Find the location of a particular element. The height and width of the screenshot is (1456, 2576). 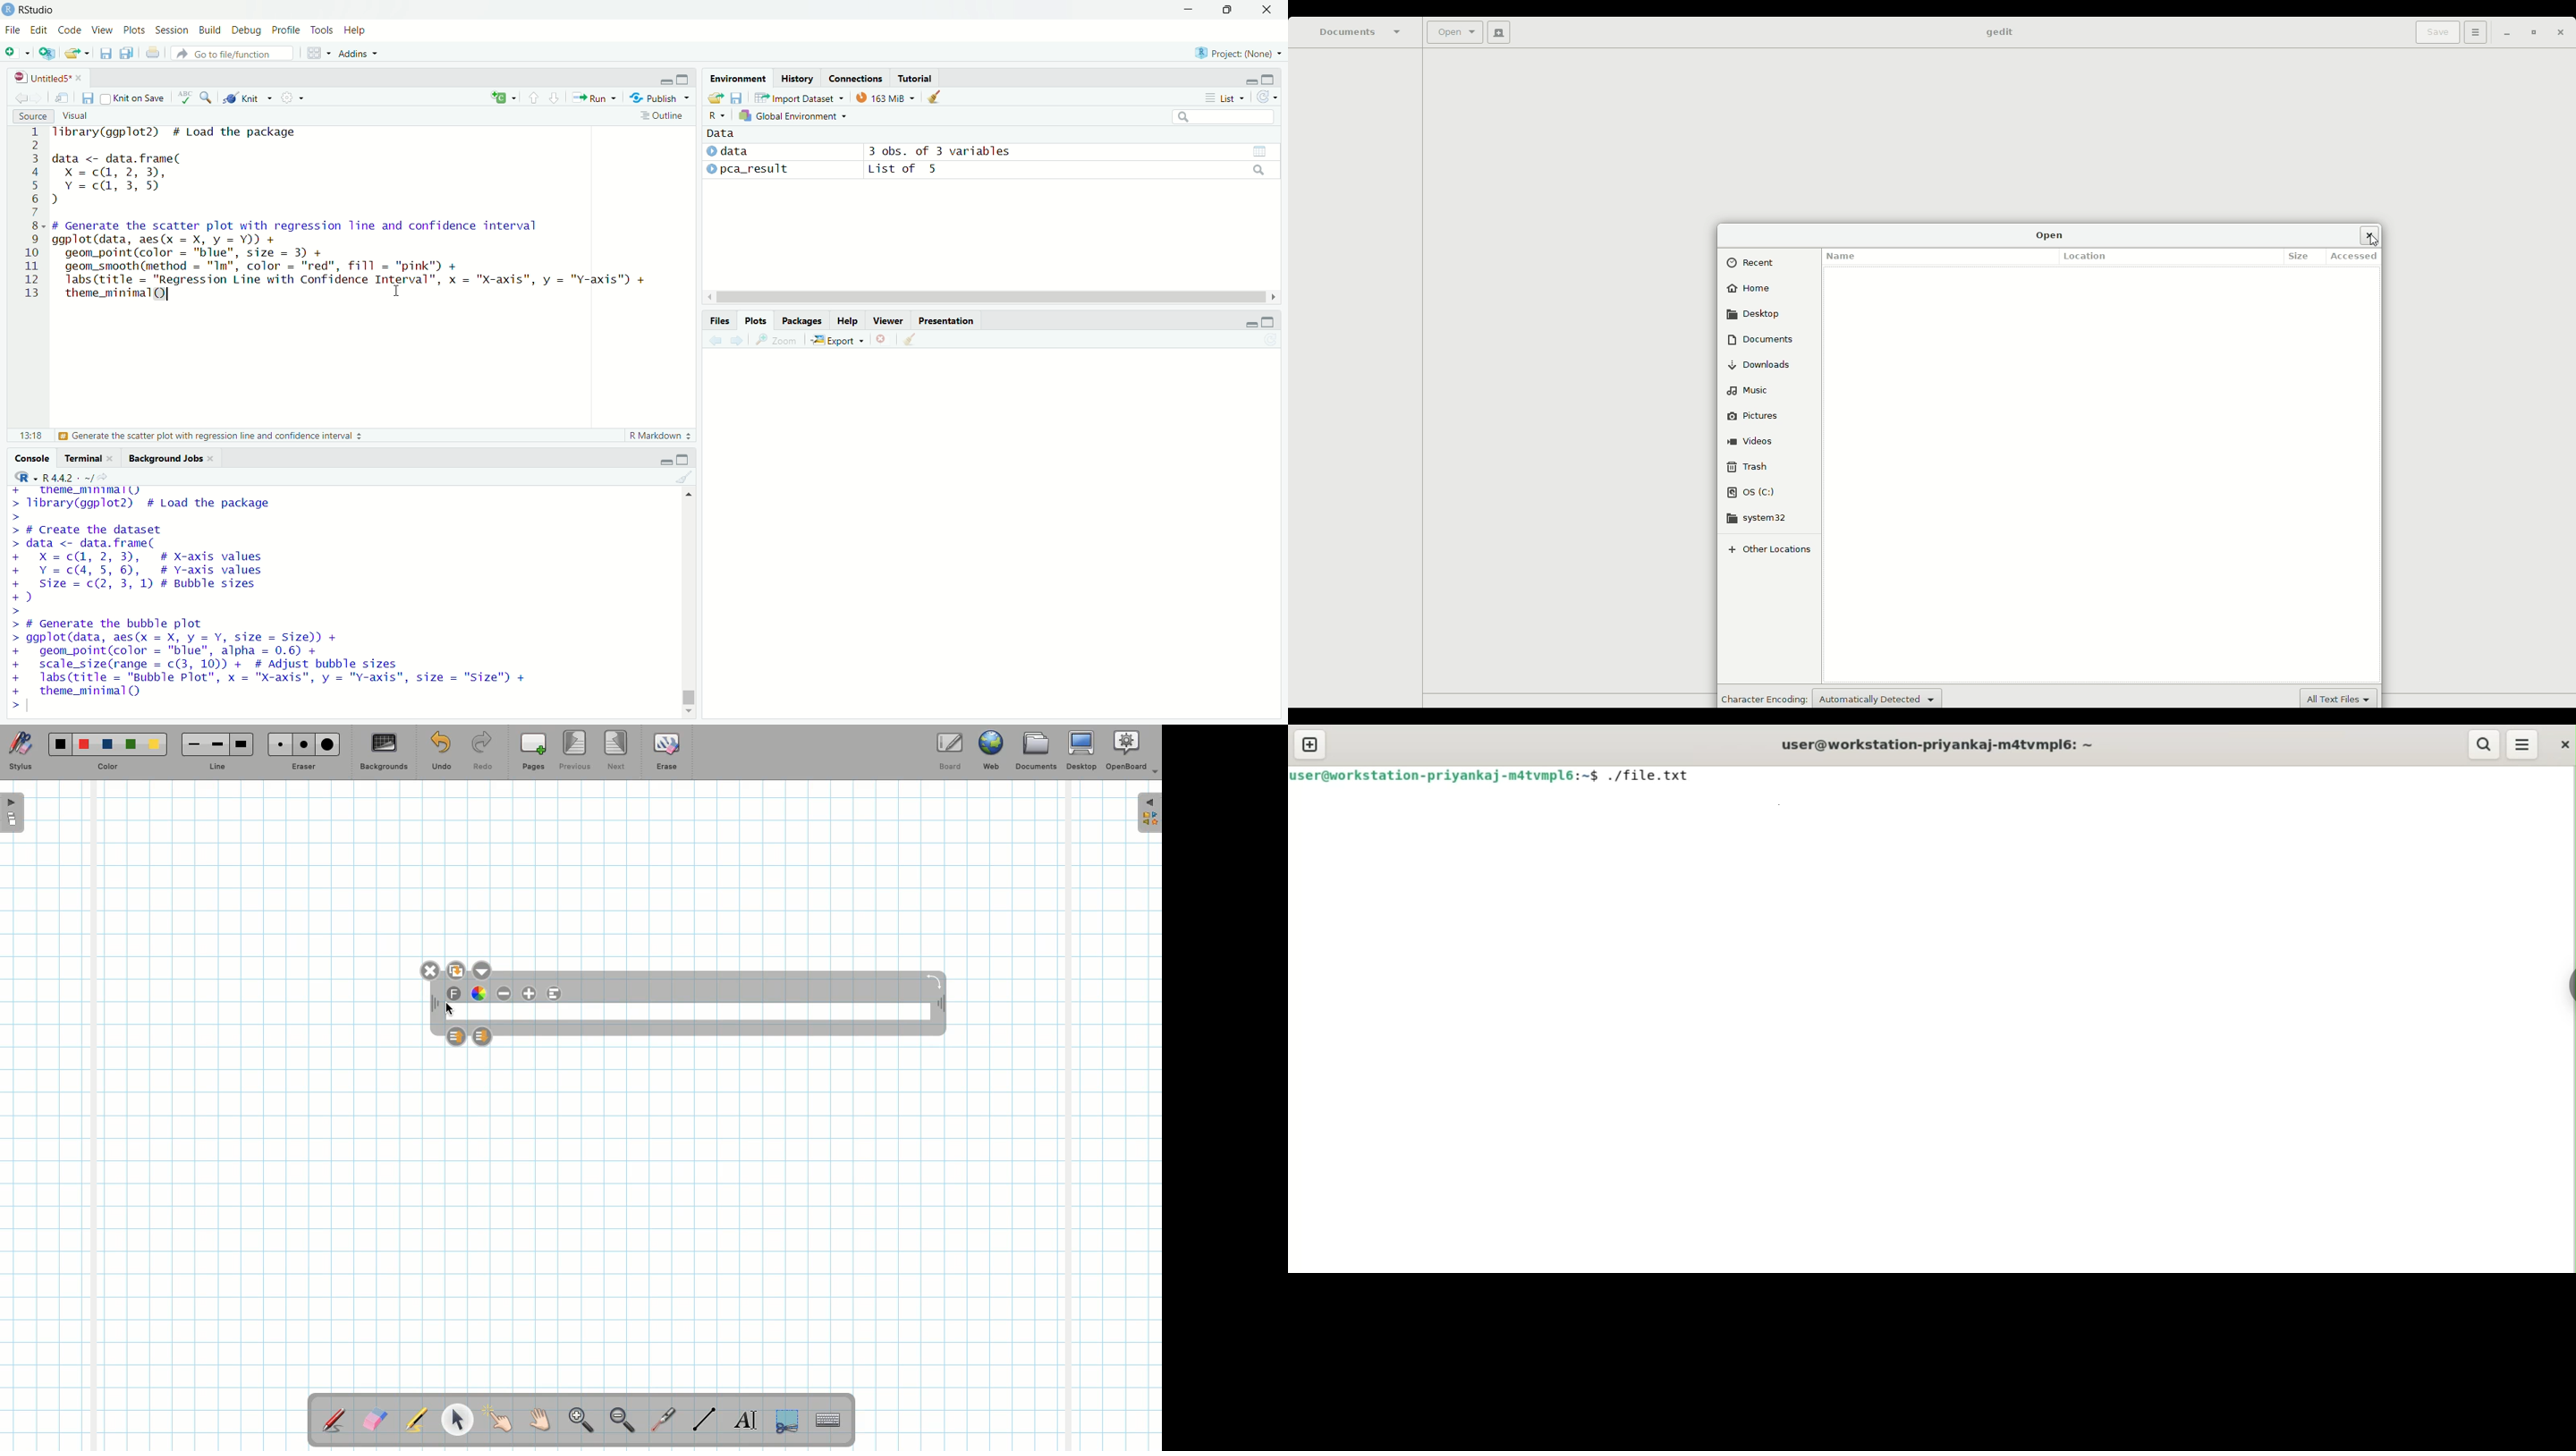

cursor is located at coordinates (397, 291).